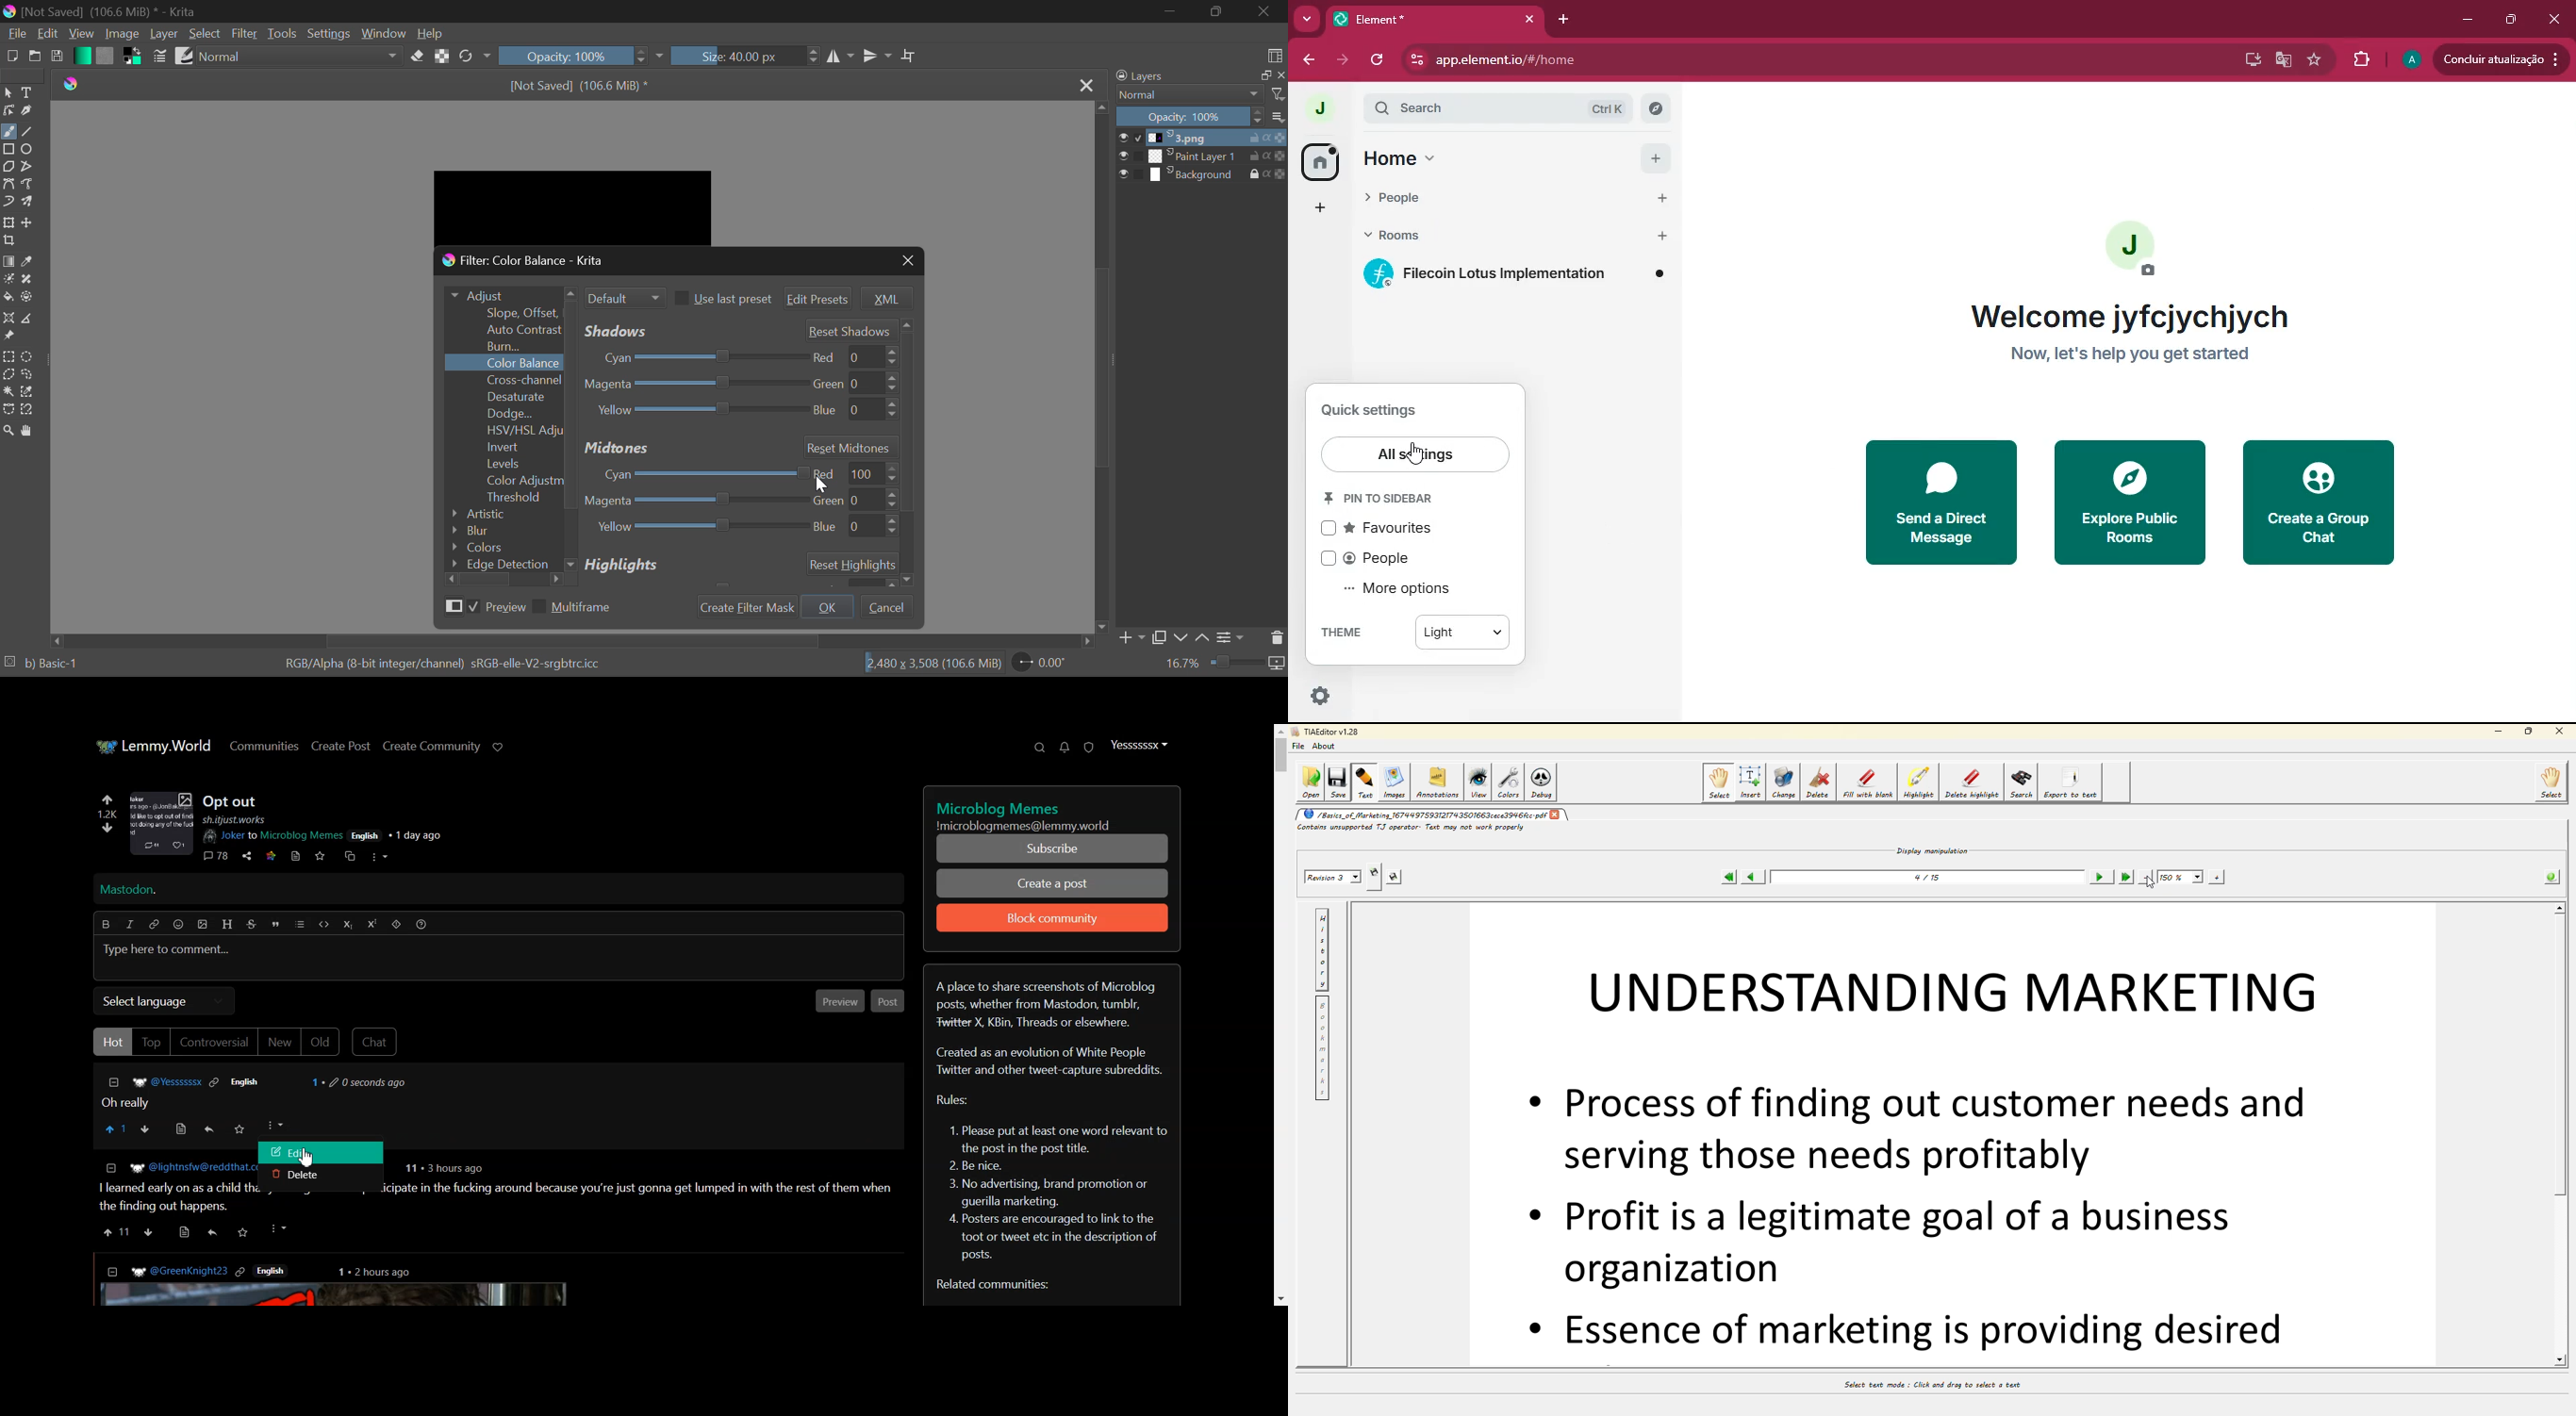  What do you see at coordinates (1102, 626) in the screenshot?
I see `move down` at bounding box center [1102, 626].